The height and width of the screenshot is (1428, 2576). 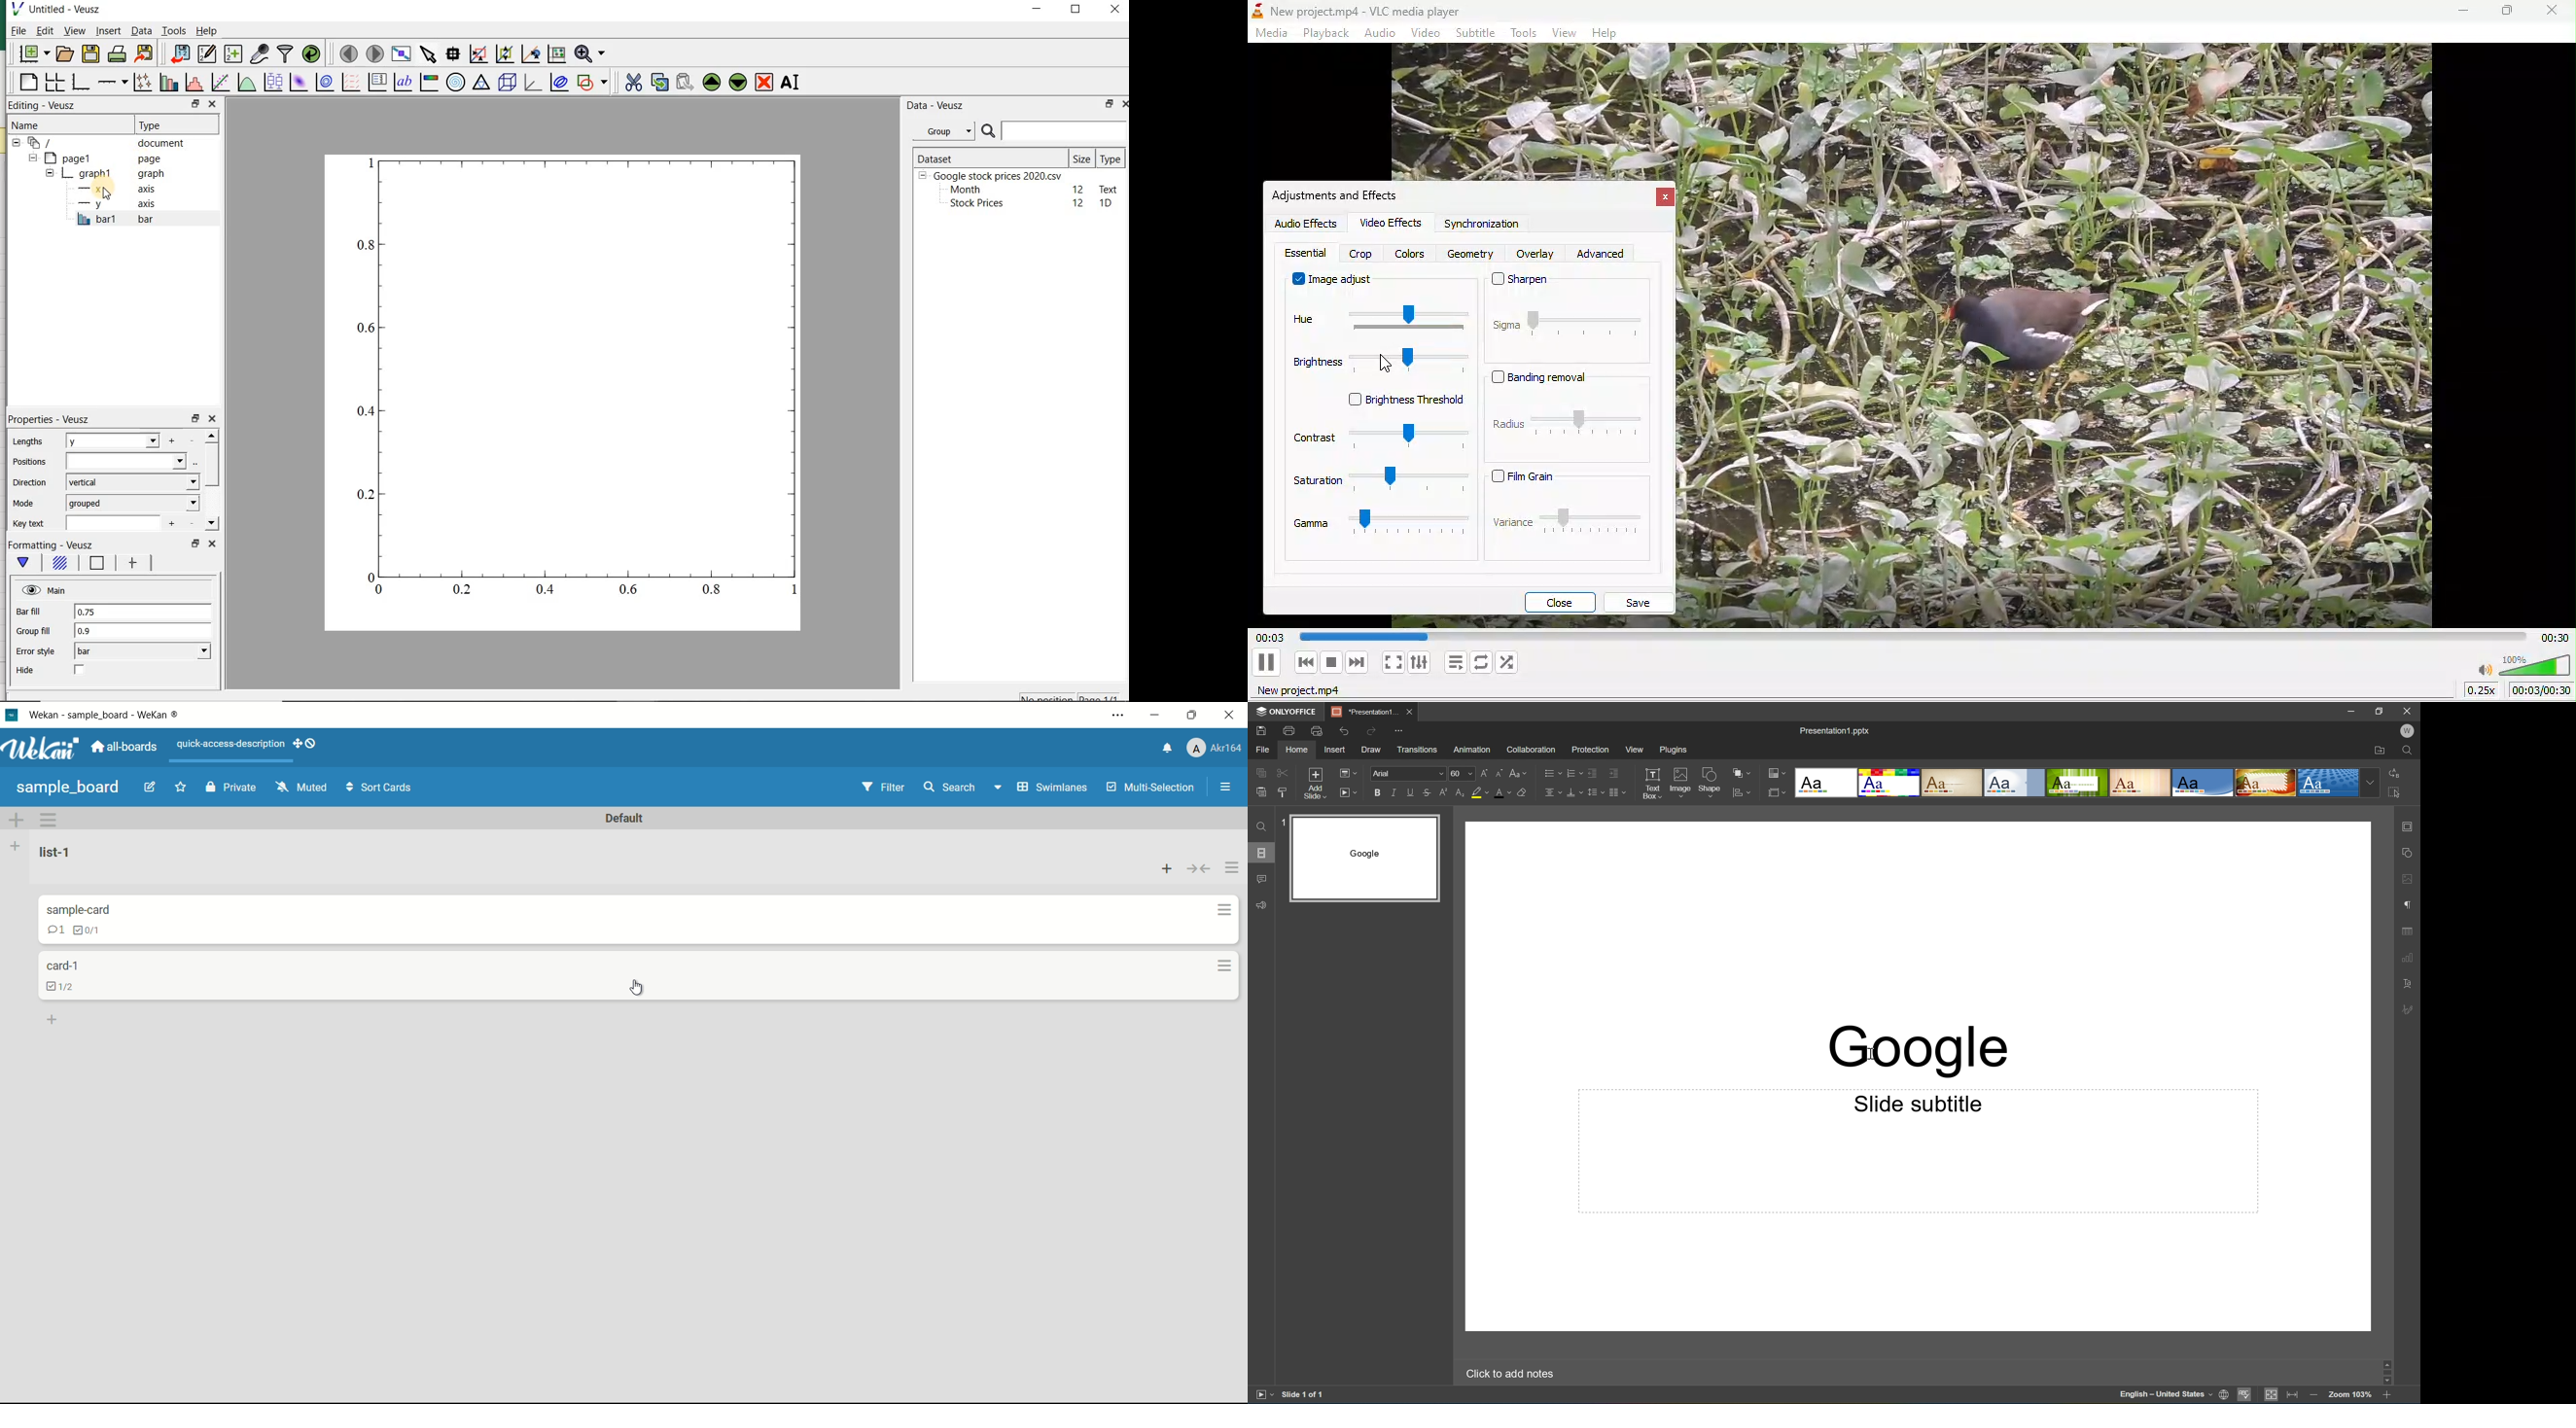 I want to click on Set document language, so click(x=2224, y=1395).